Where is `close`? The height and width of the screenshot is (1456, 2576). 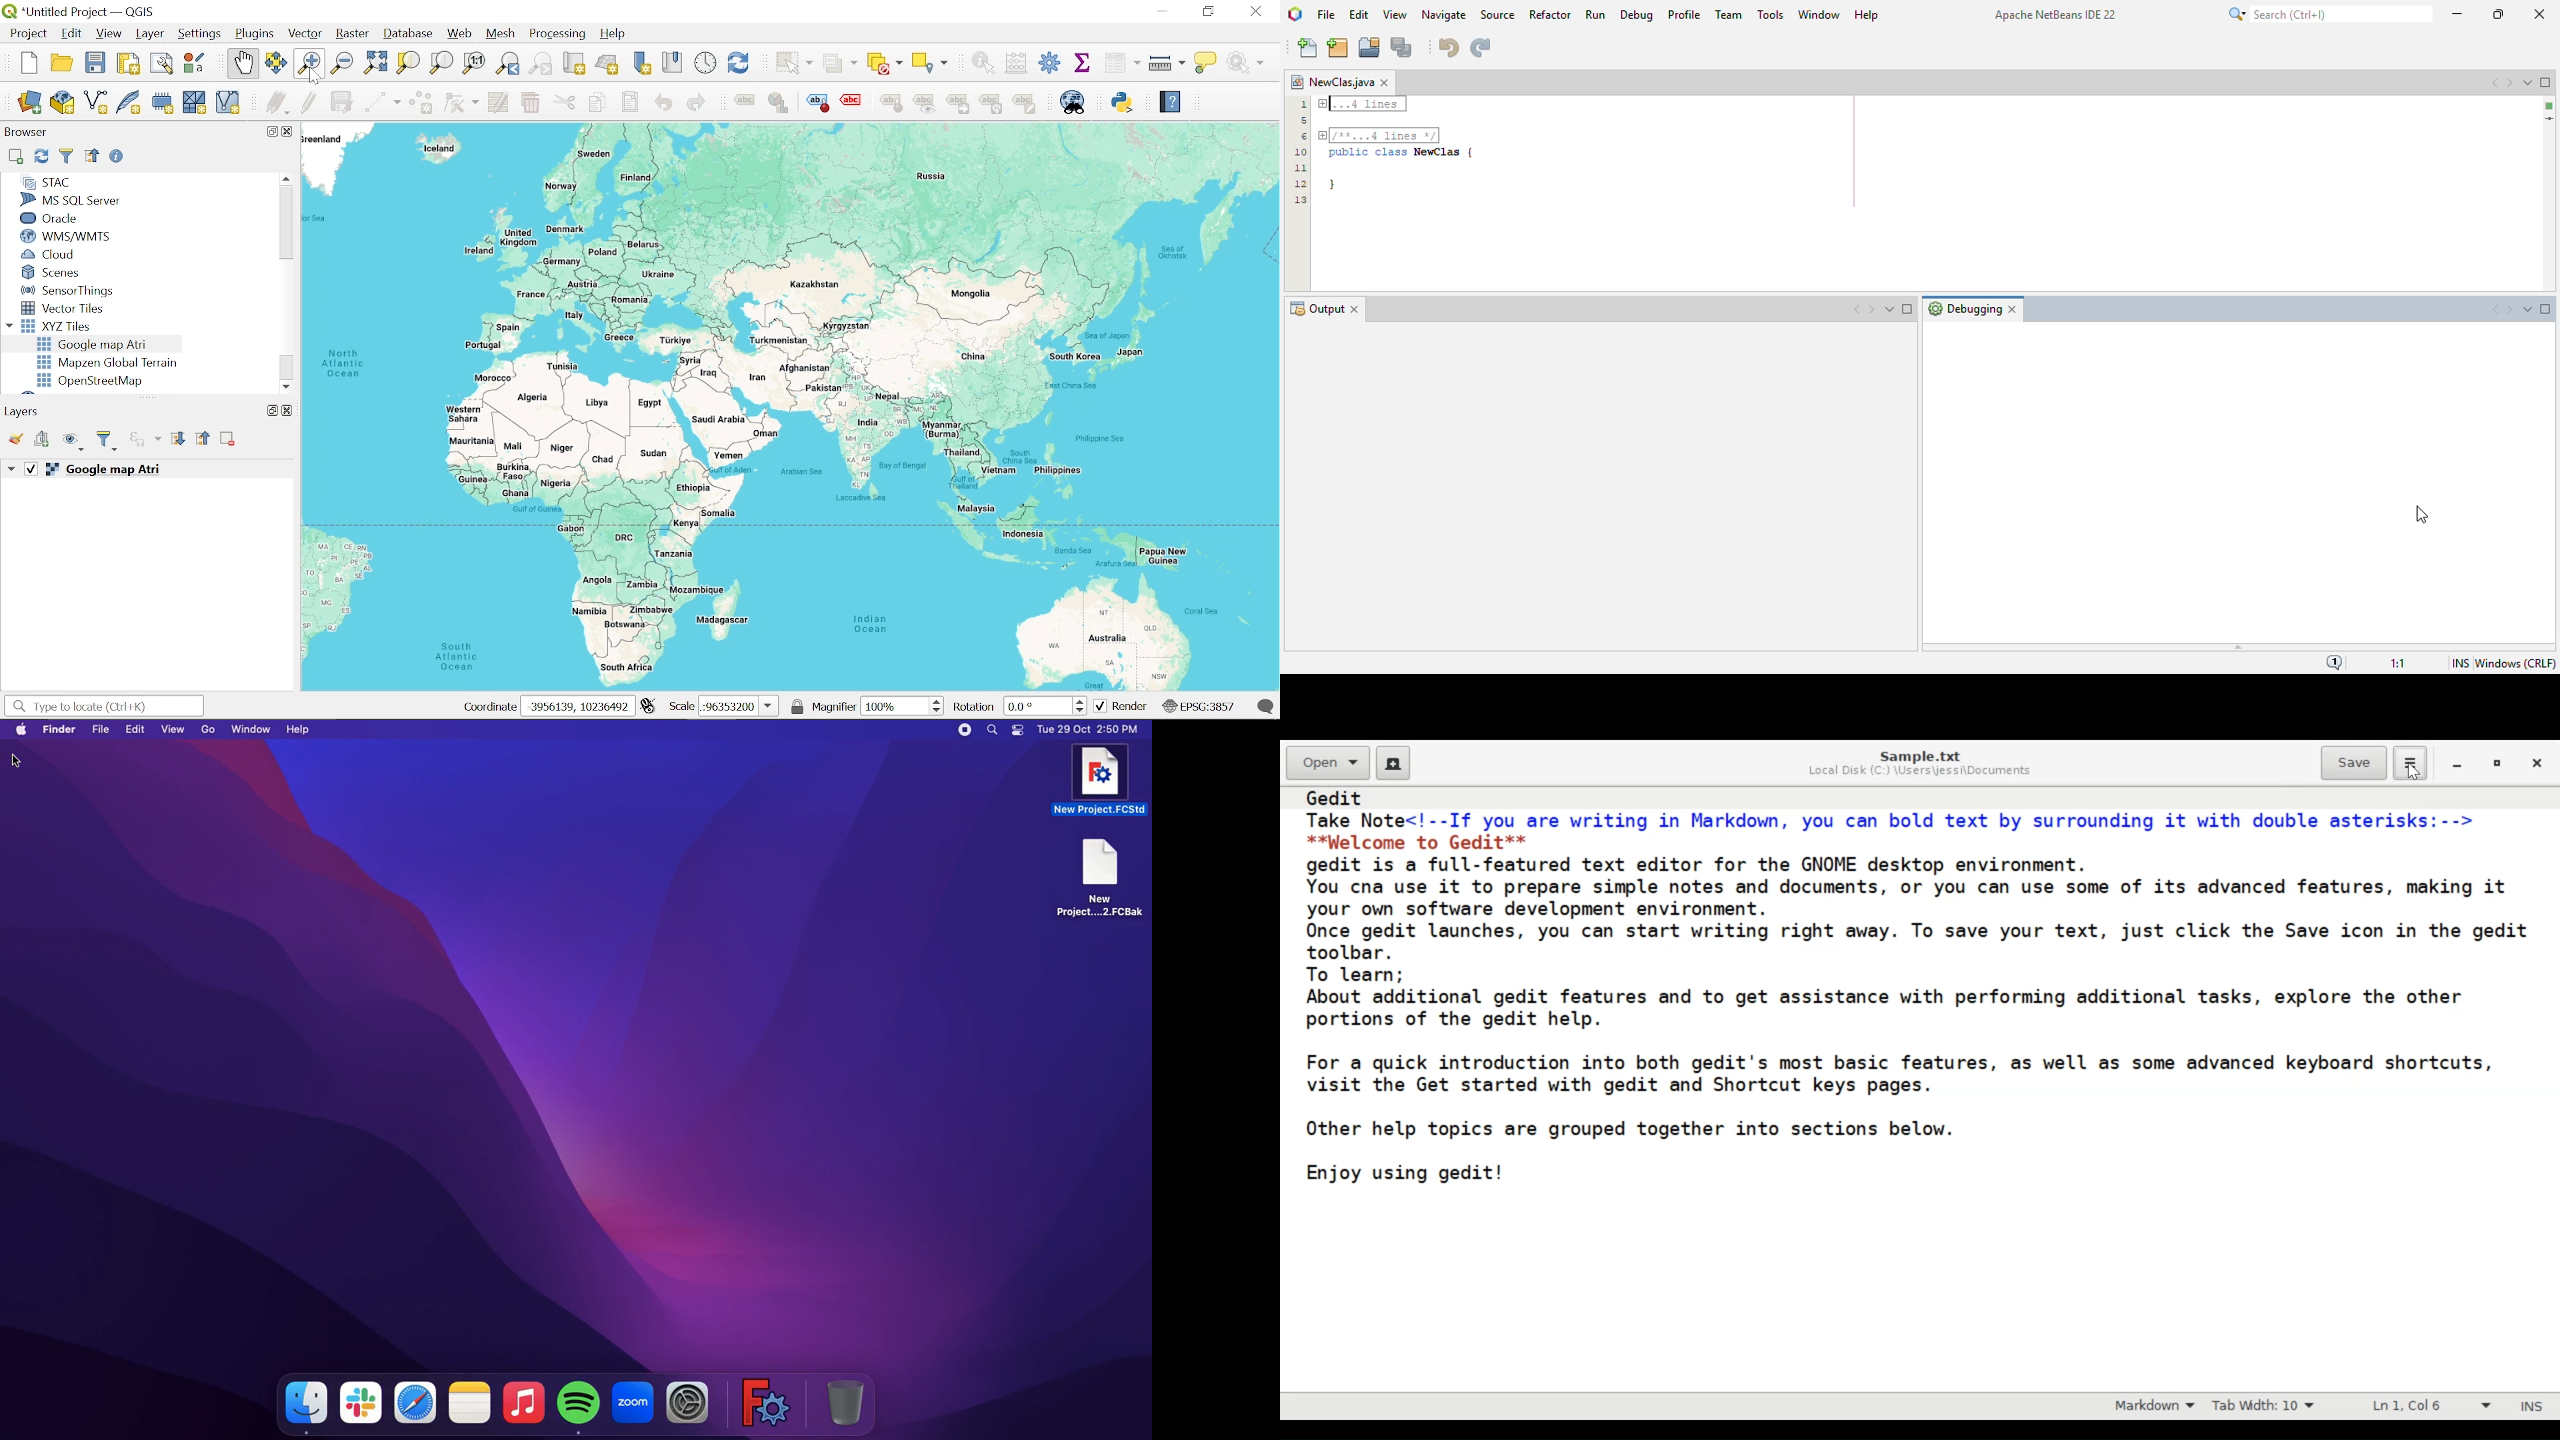 close is located at coordinates (2537, 765).